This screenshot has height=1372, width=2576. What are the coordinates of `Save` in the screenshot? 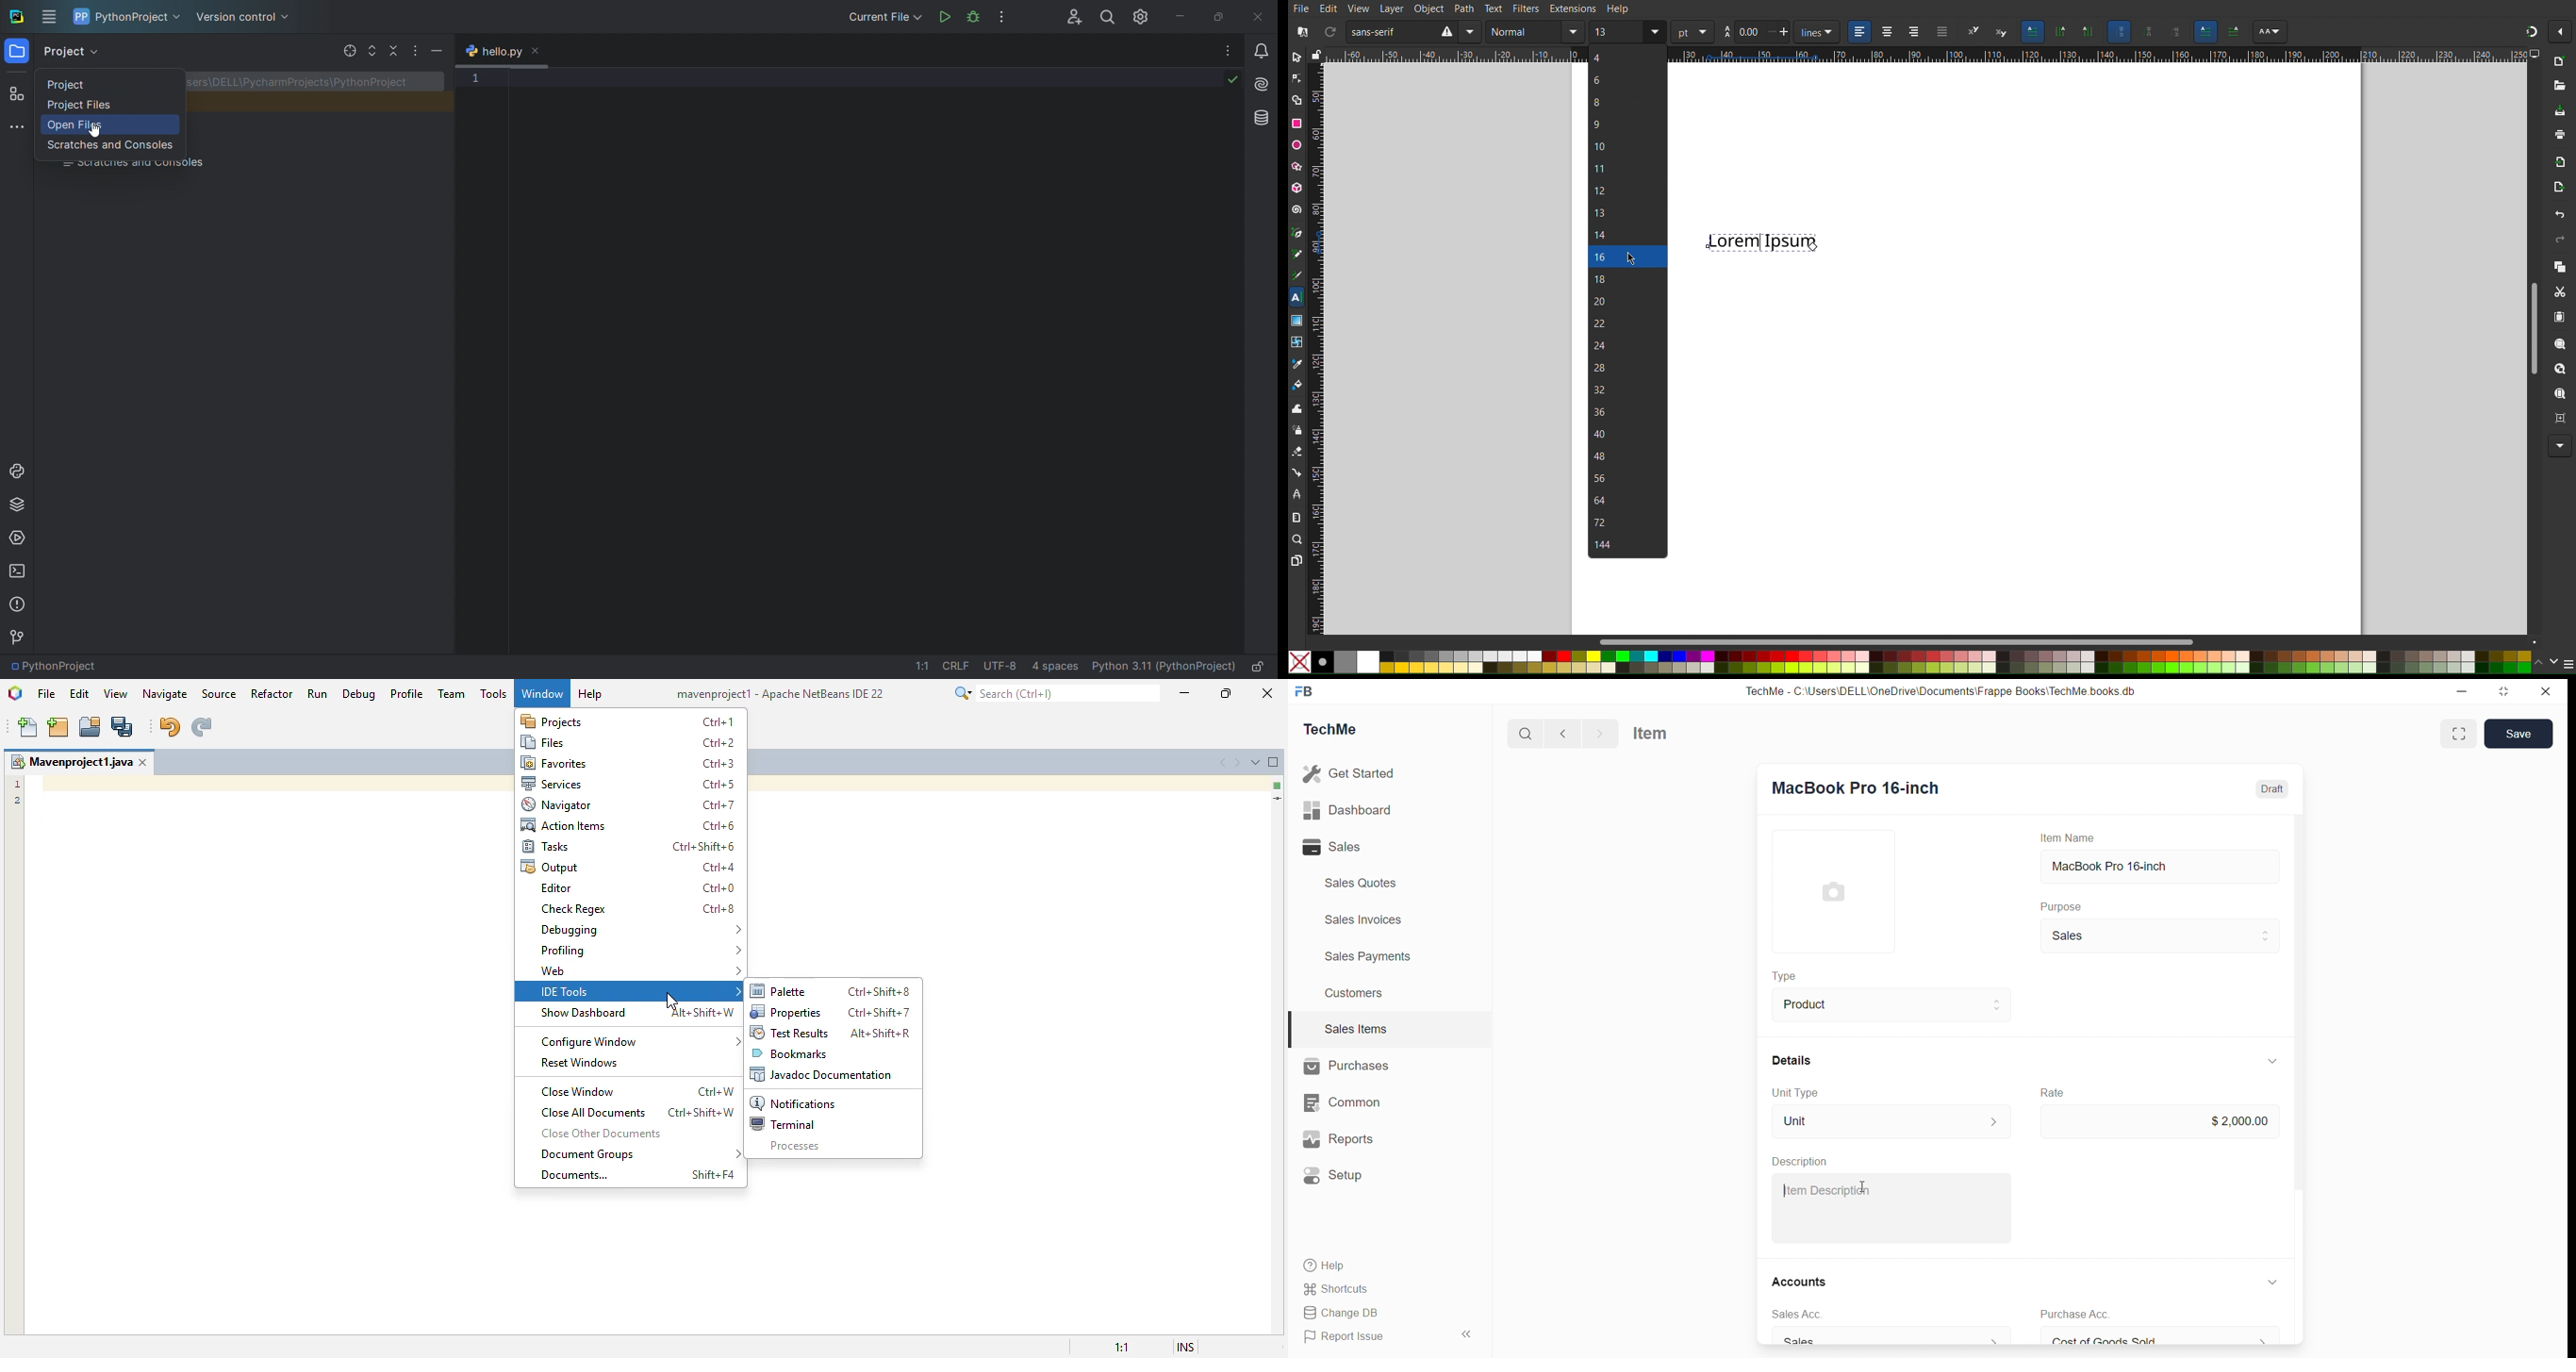 It's located at (2522, 734).